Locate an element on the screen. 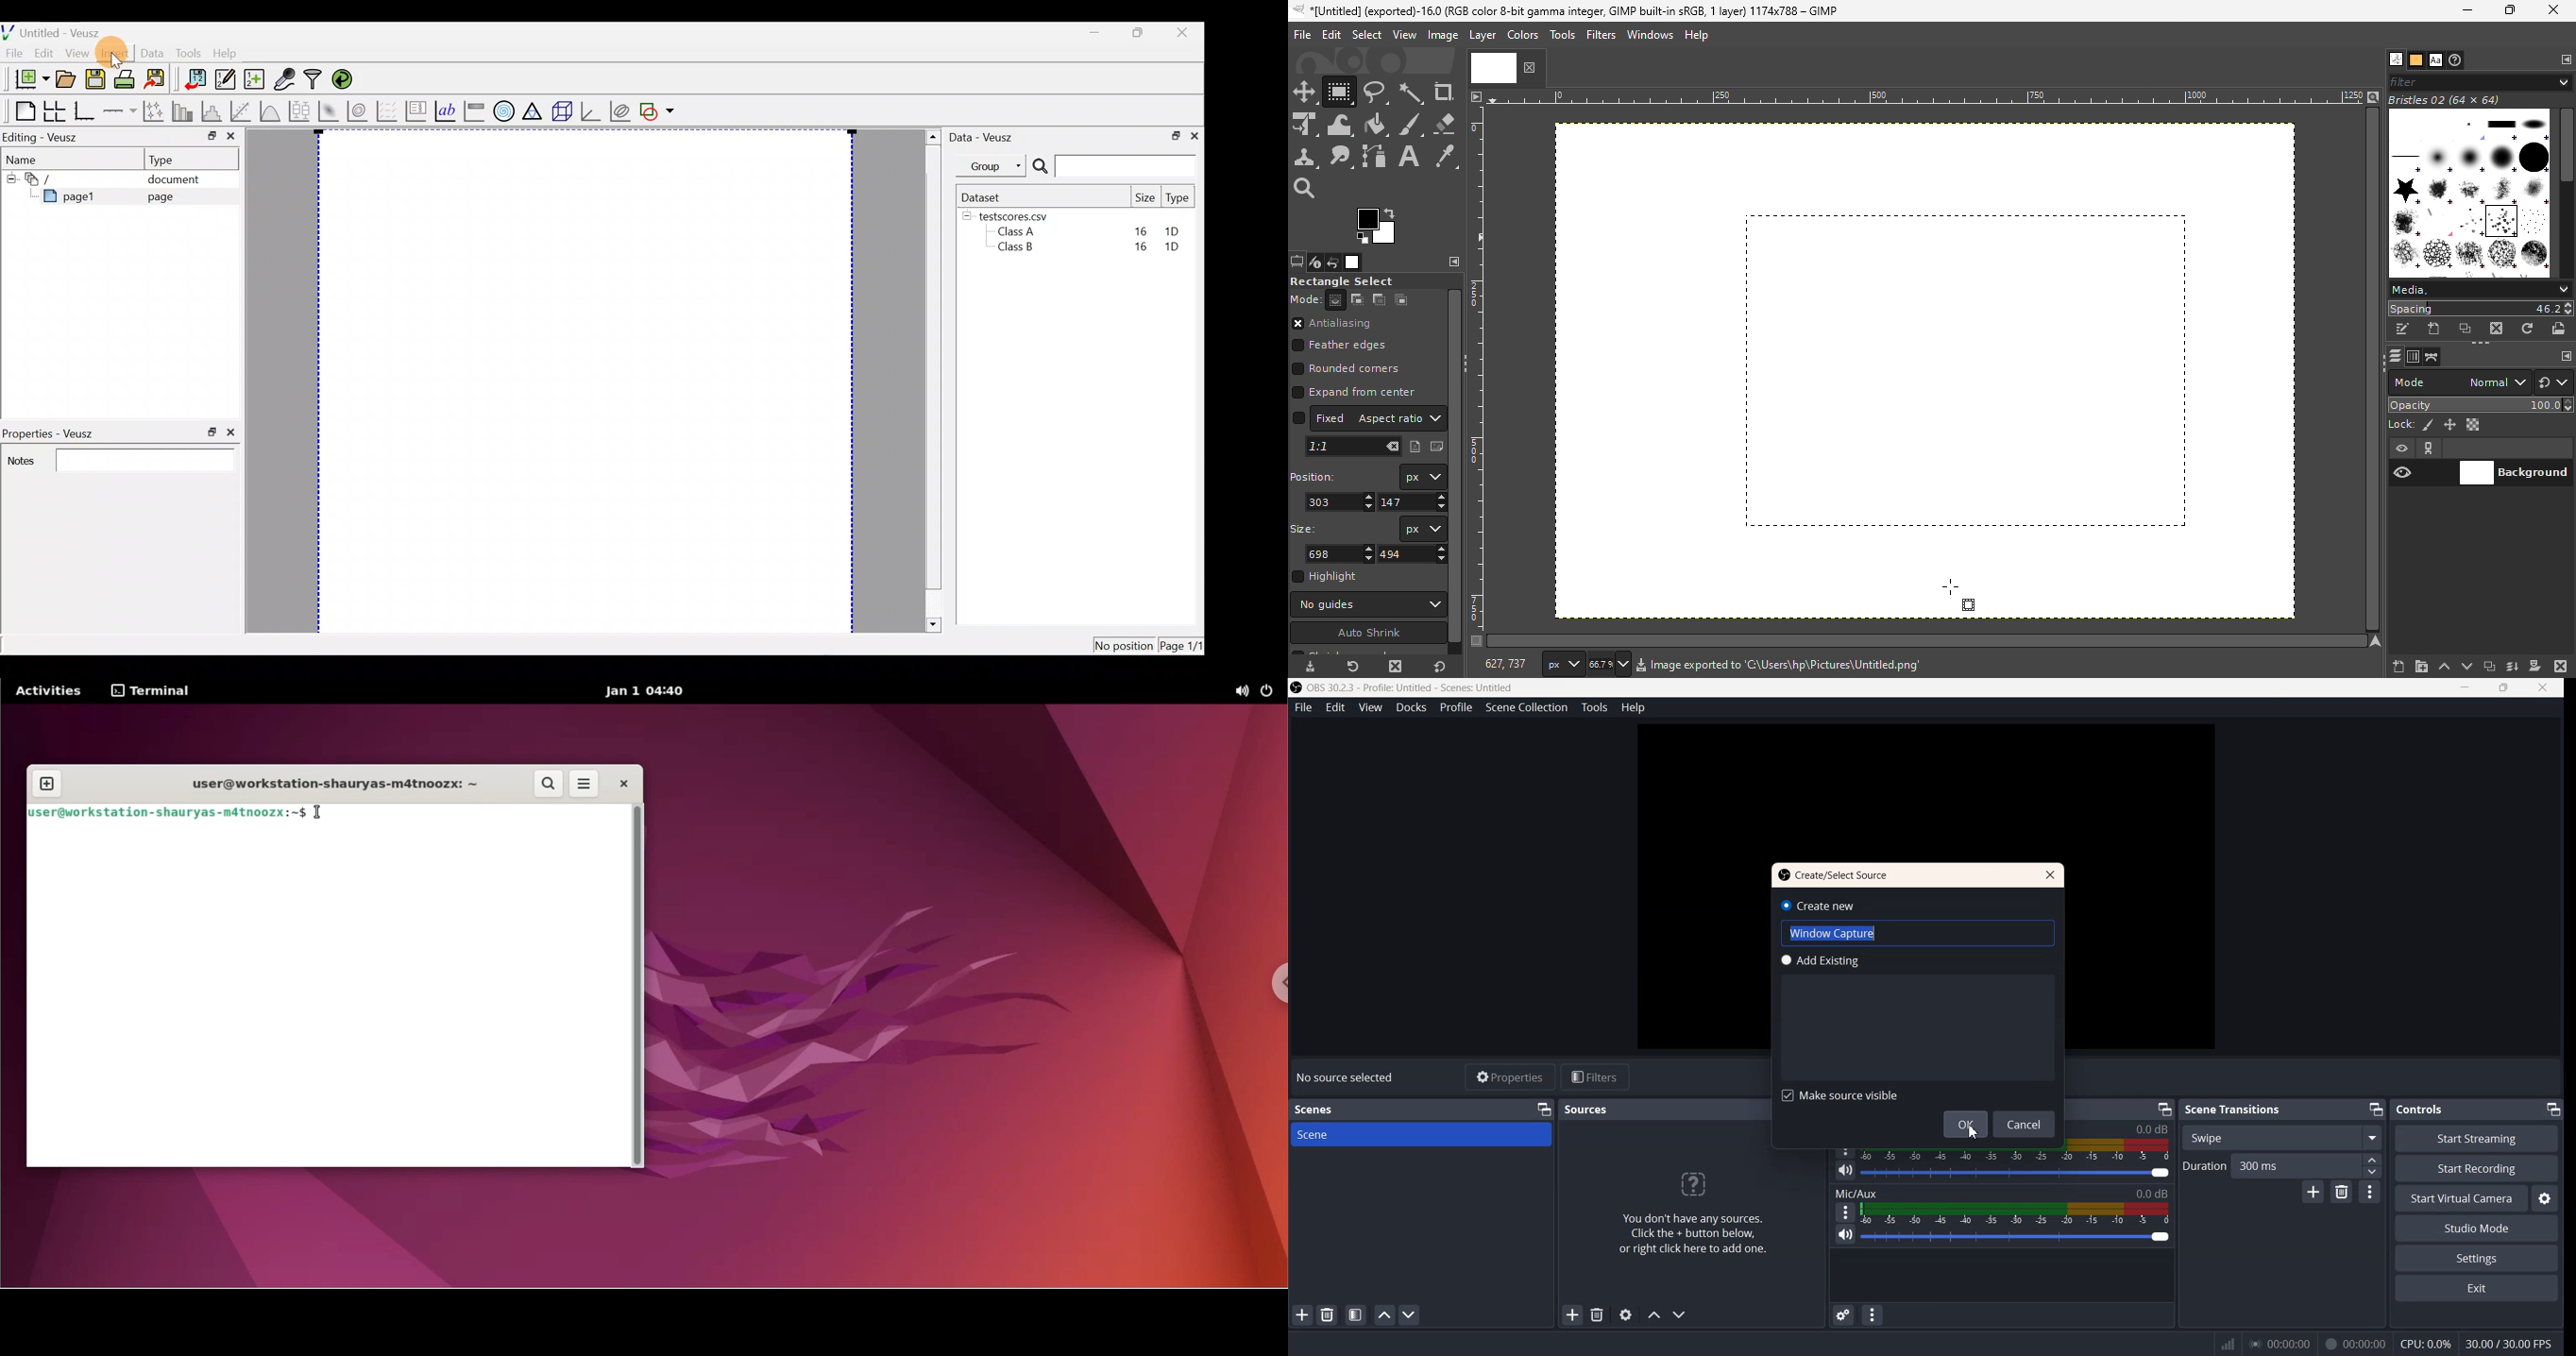  Advance Audio properties is located at coordinates (1844, 1315).